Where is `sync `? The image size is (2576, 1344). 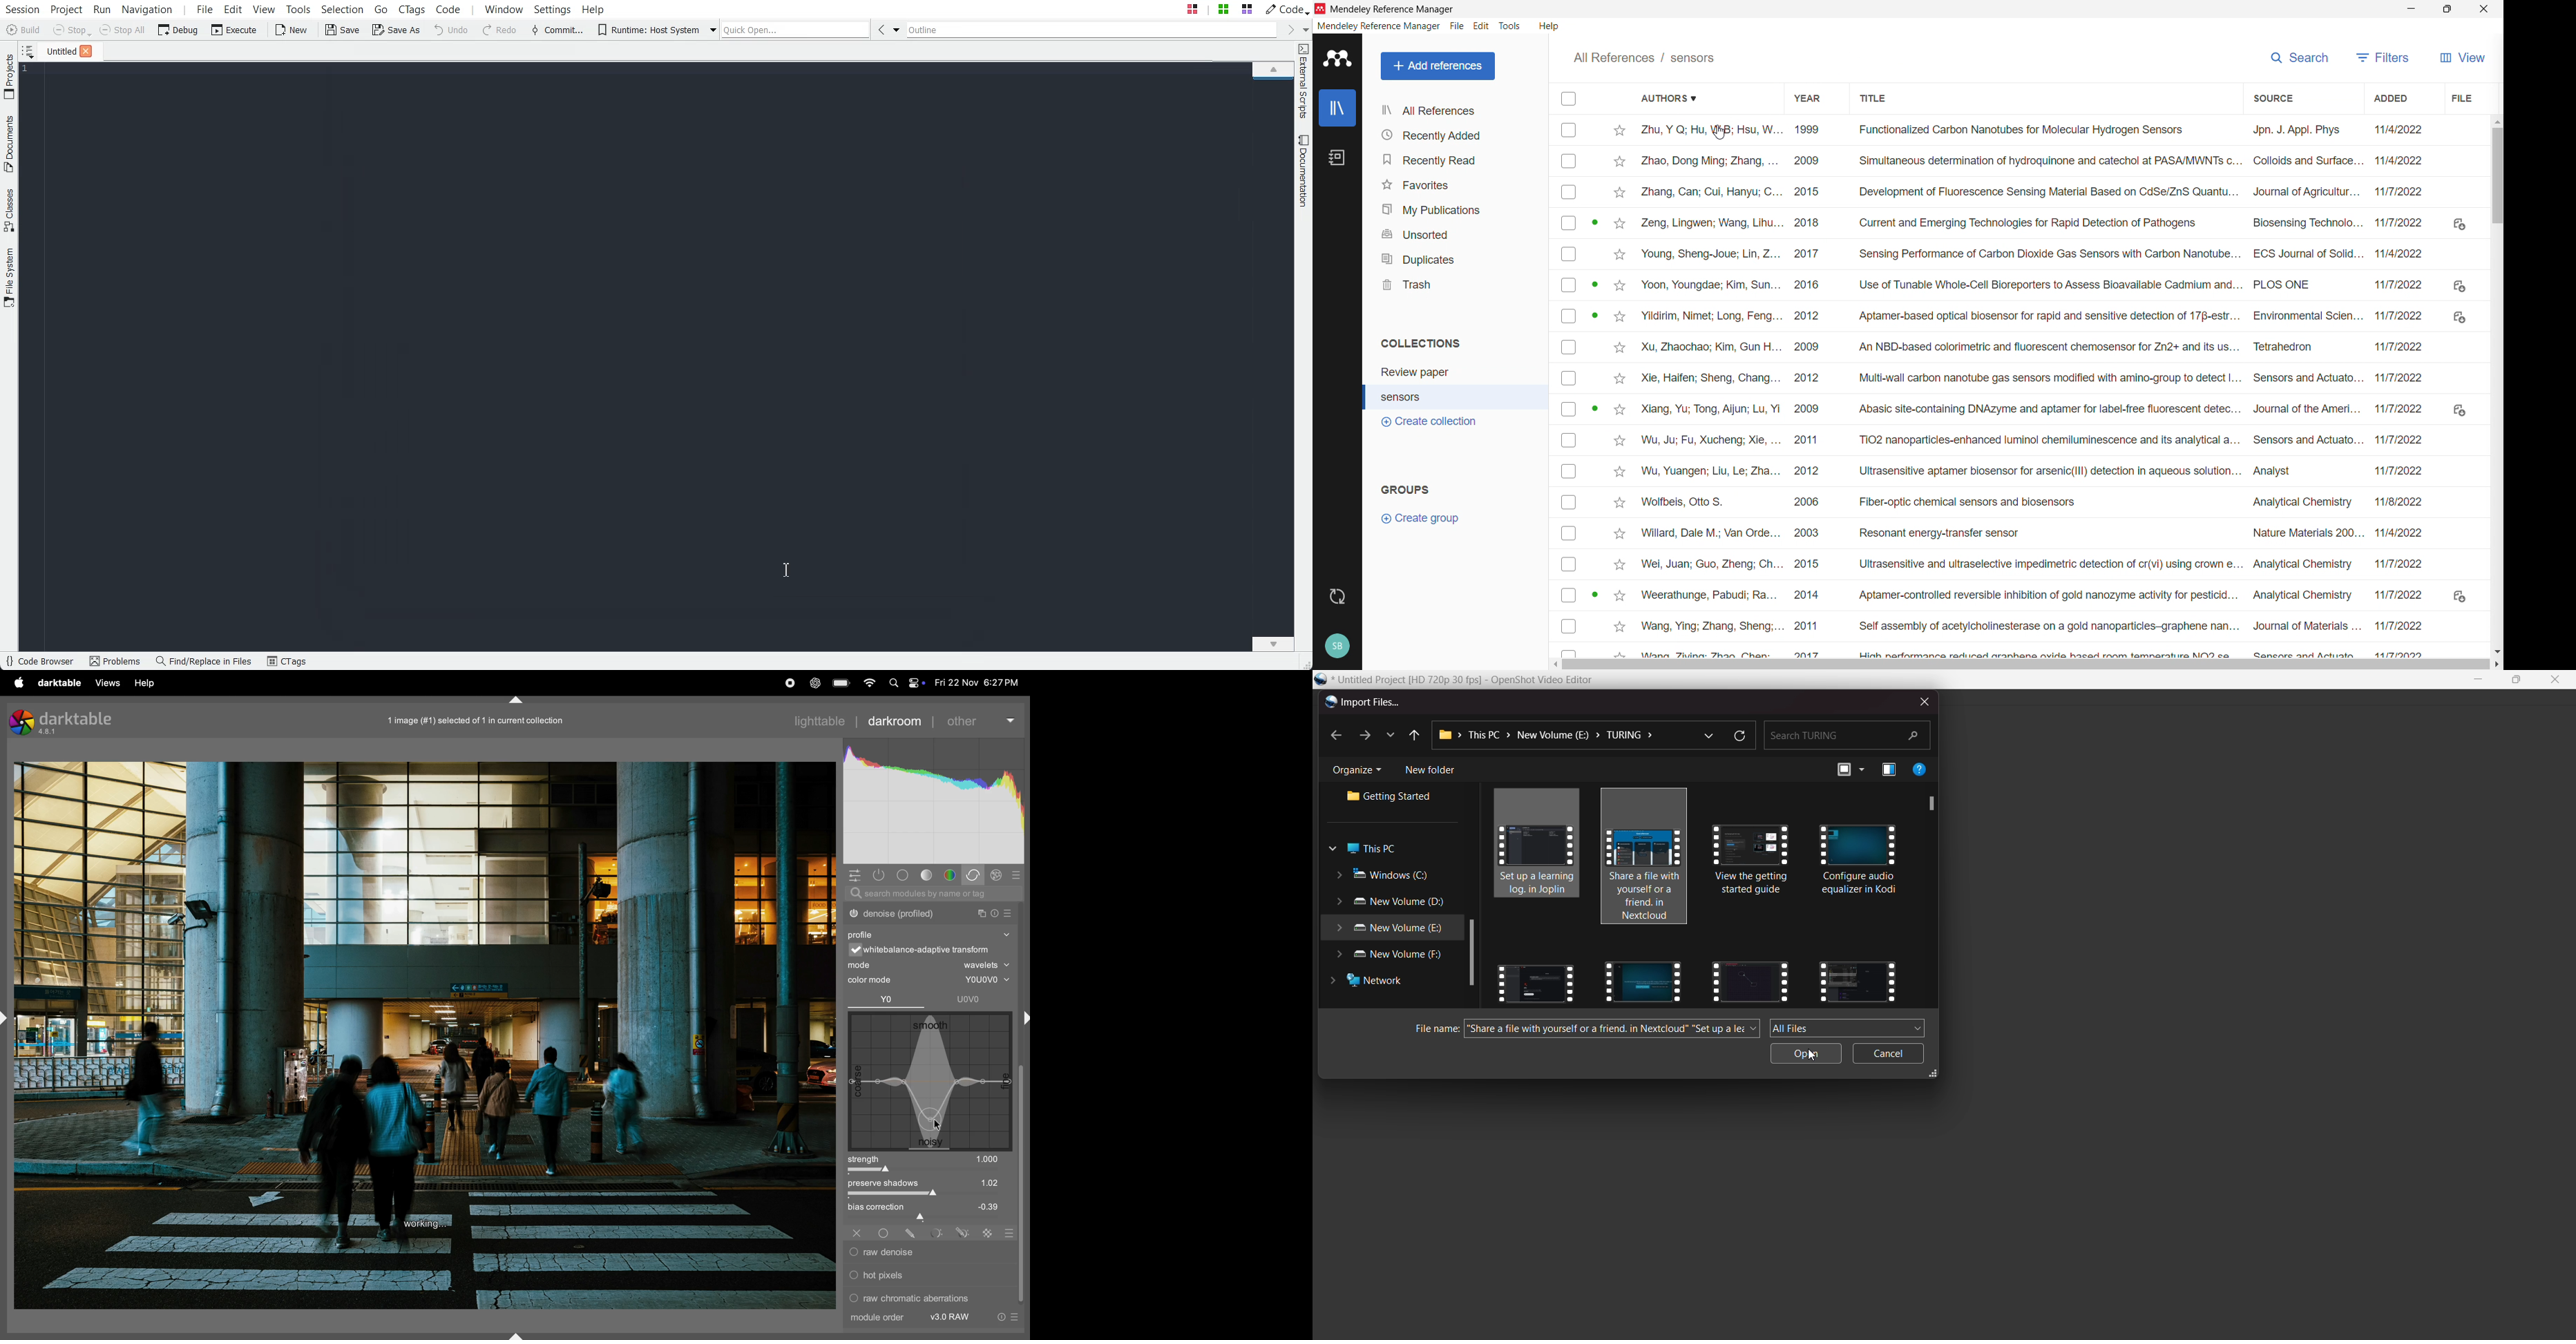 sync  is located at coordinates (1338, 596).